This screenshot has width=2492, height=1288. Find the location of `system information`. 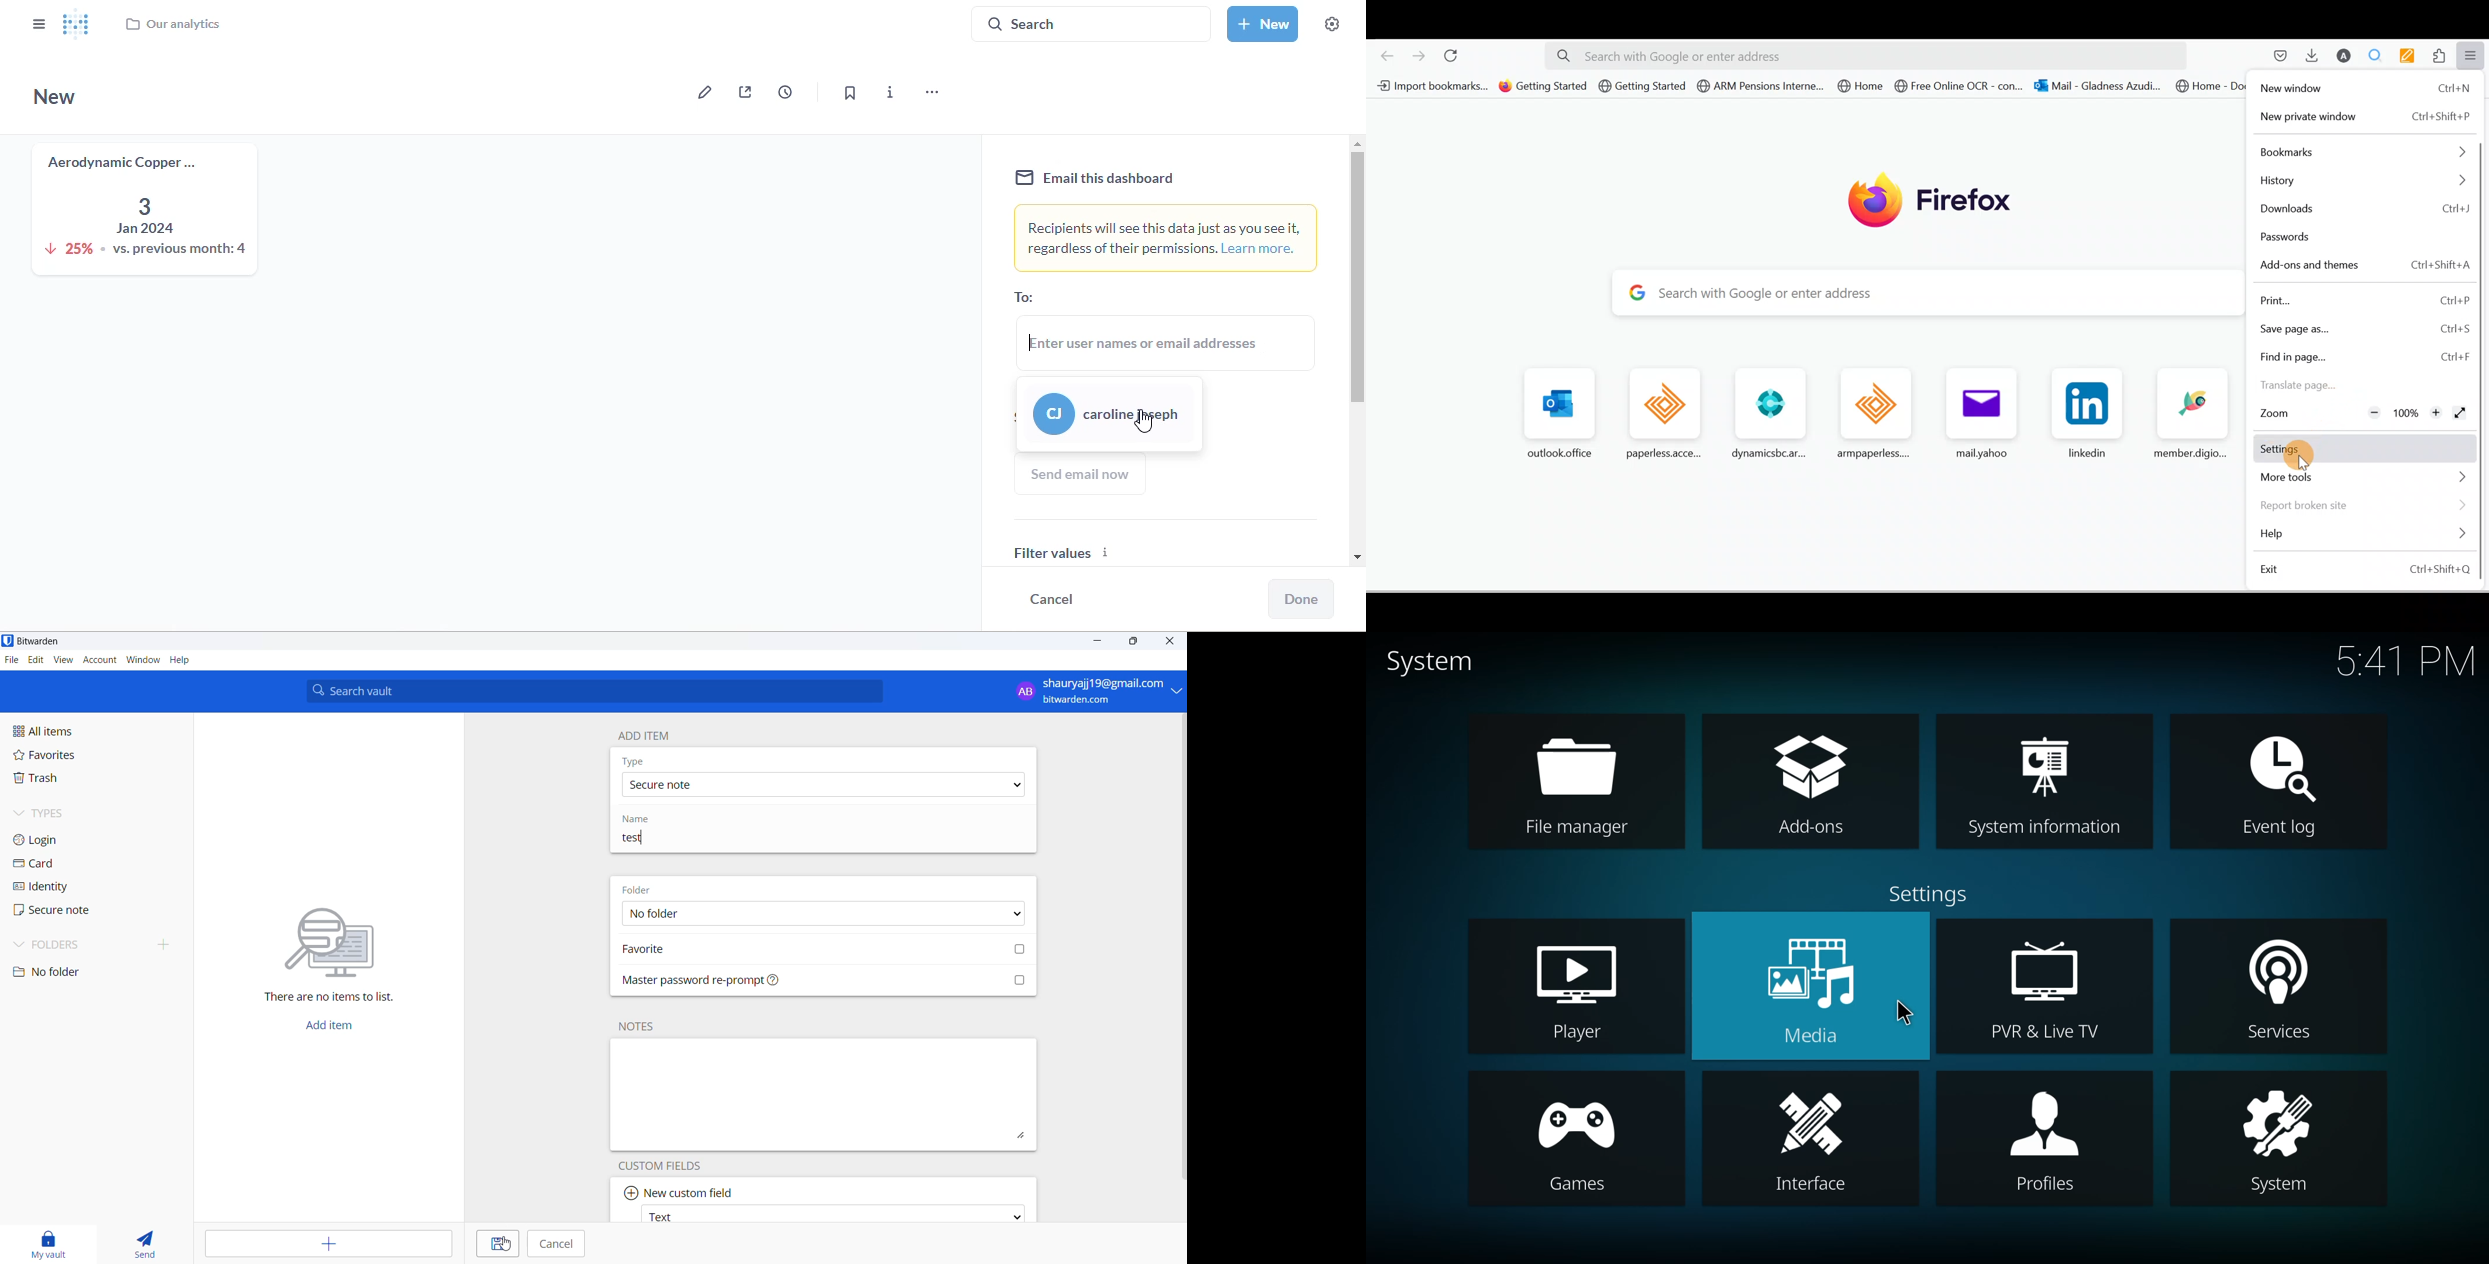

system information is located at coordinates (2041, 781).